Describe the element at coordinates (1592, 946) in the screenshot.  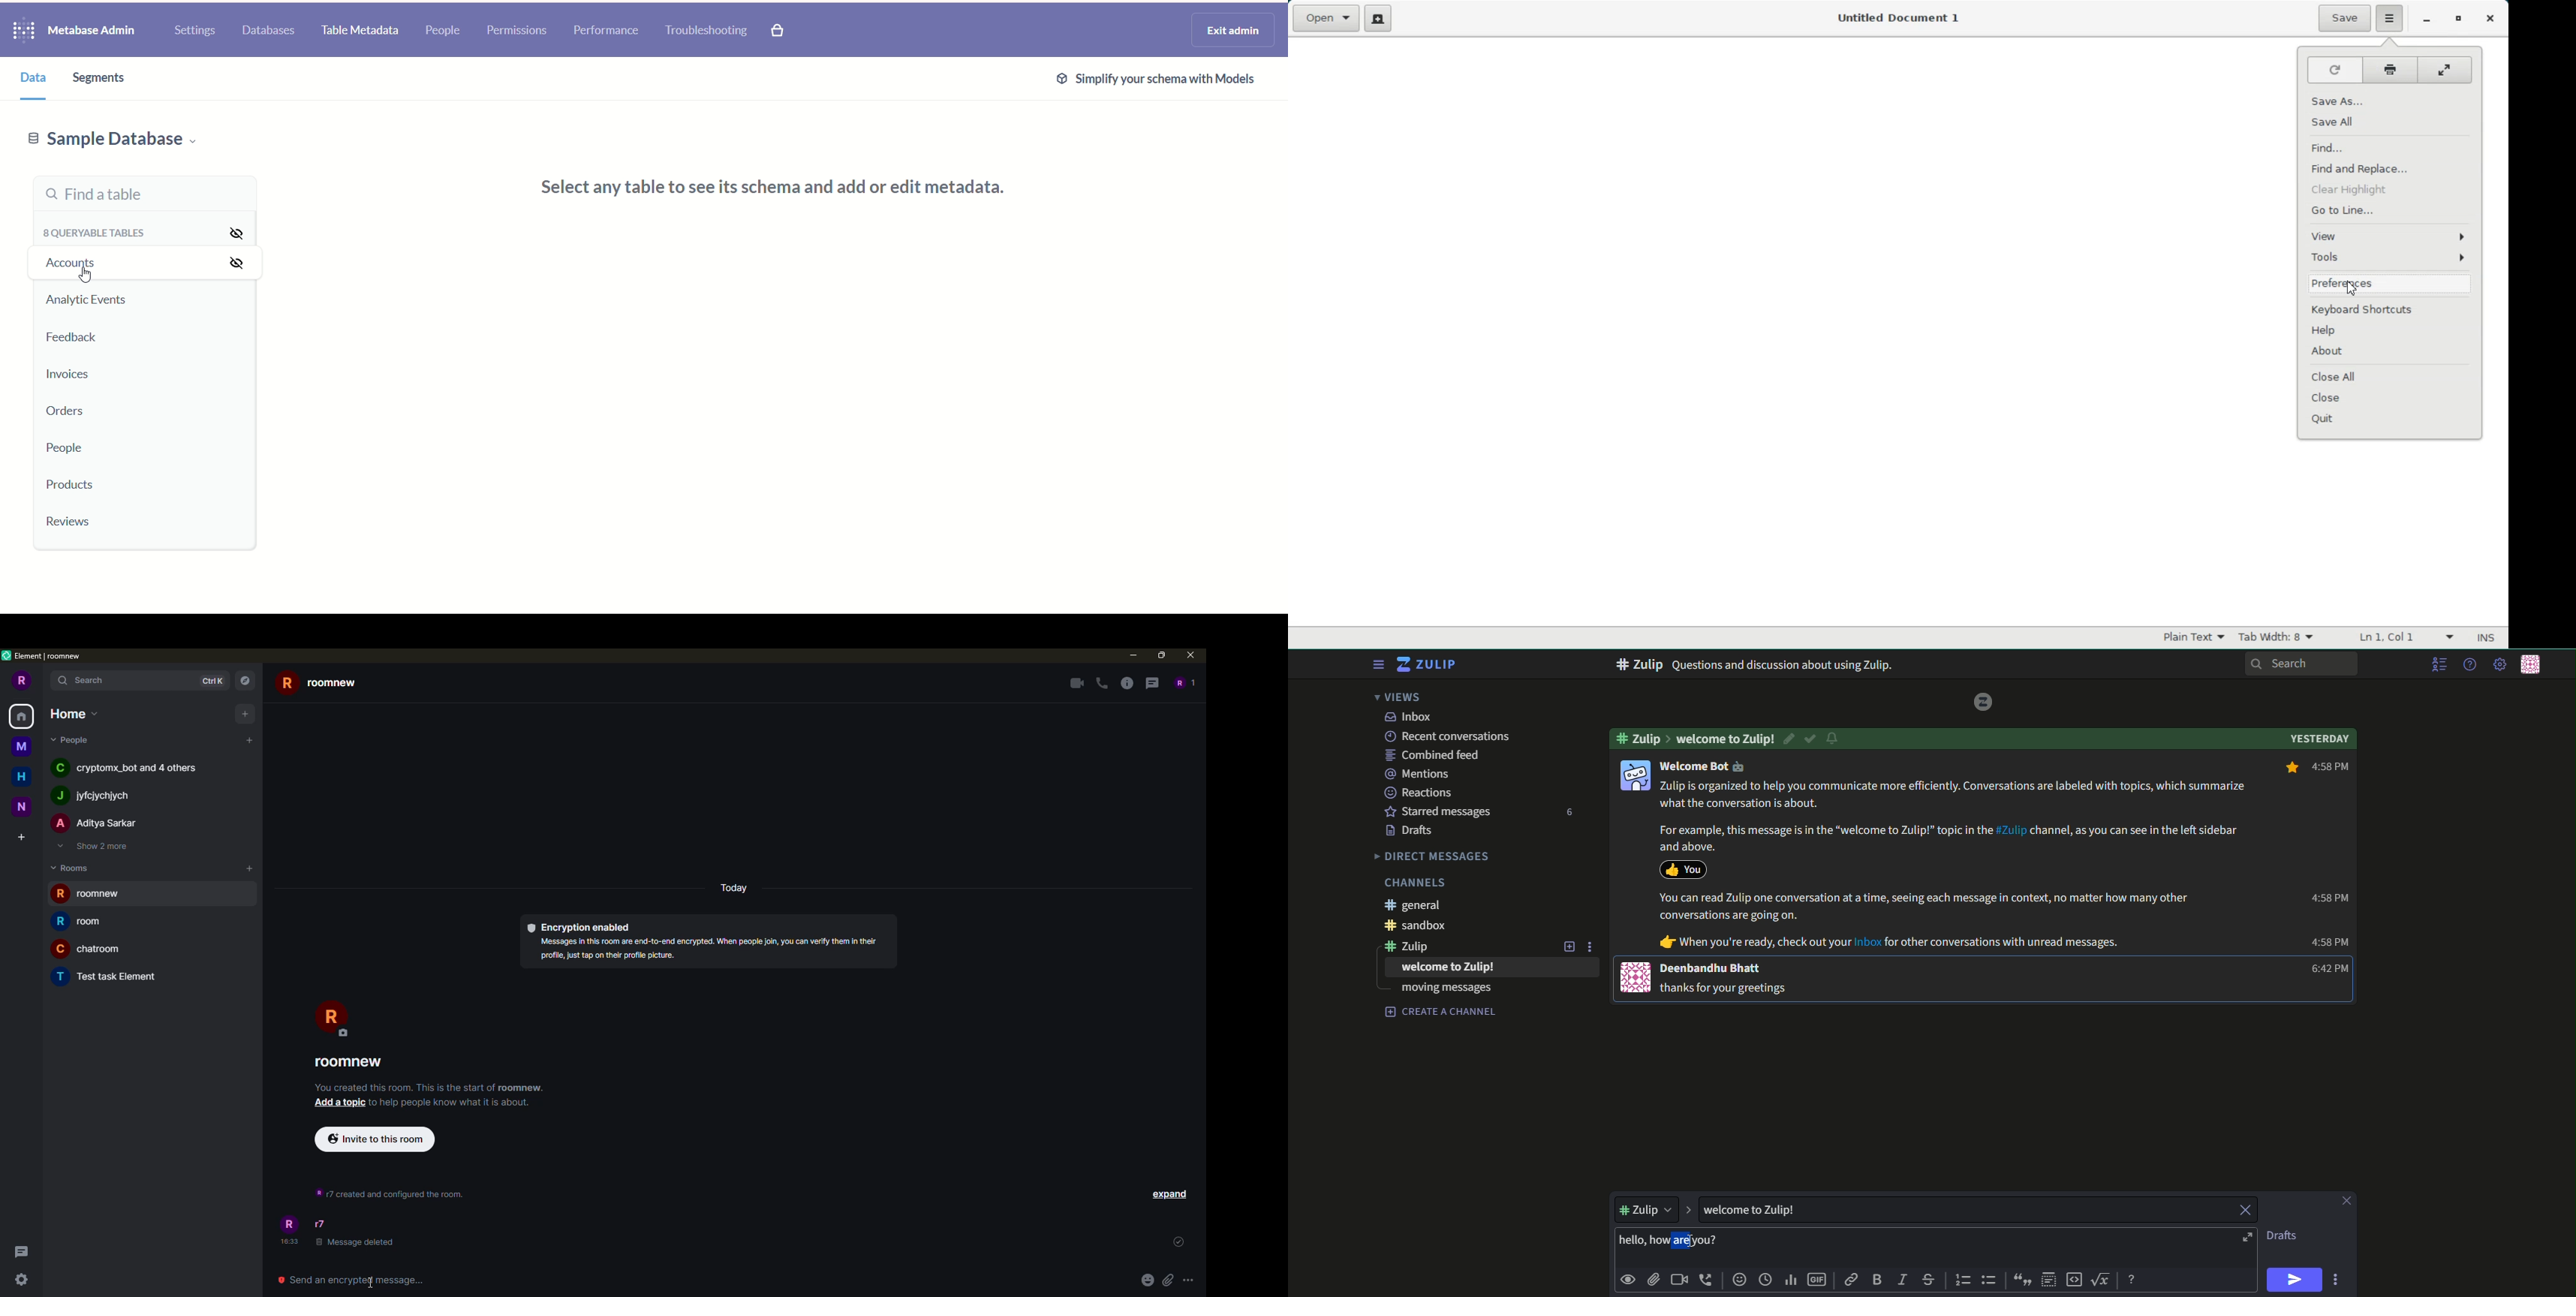
I see `options` at that location.